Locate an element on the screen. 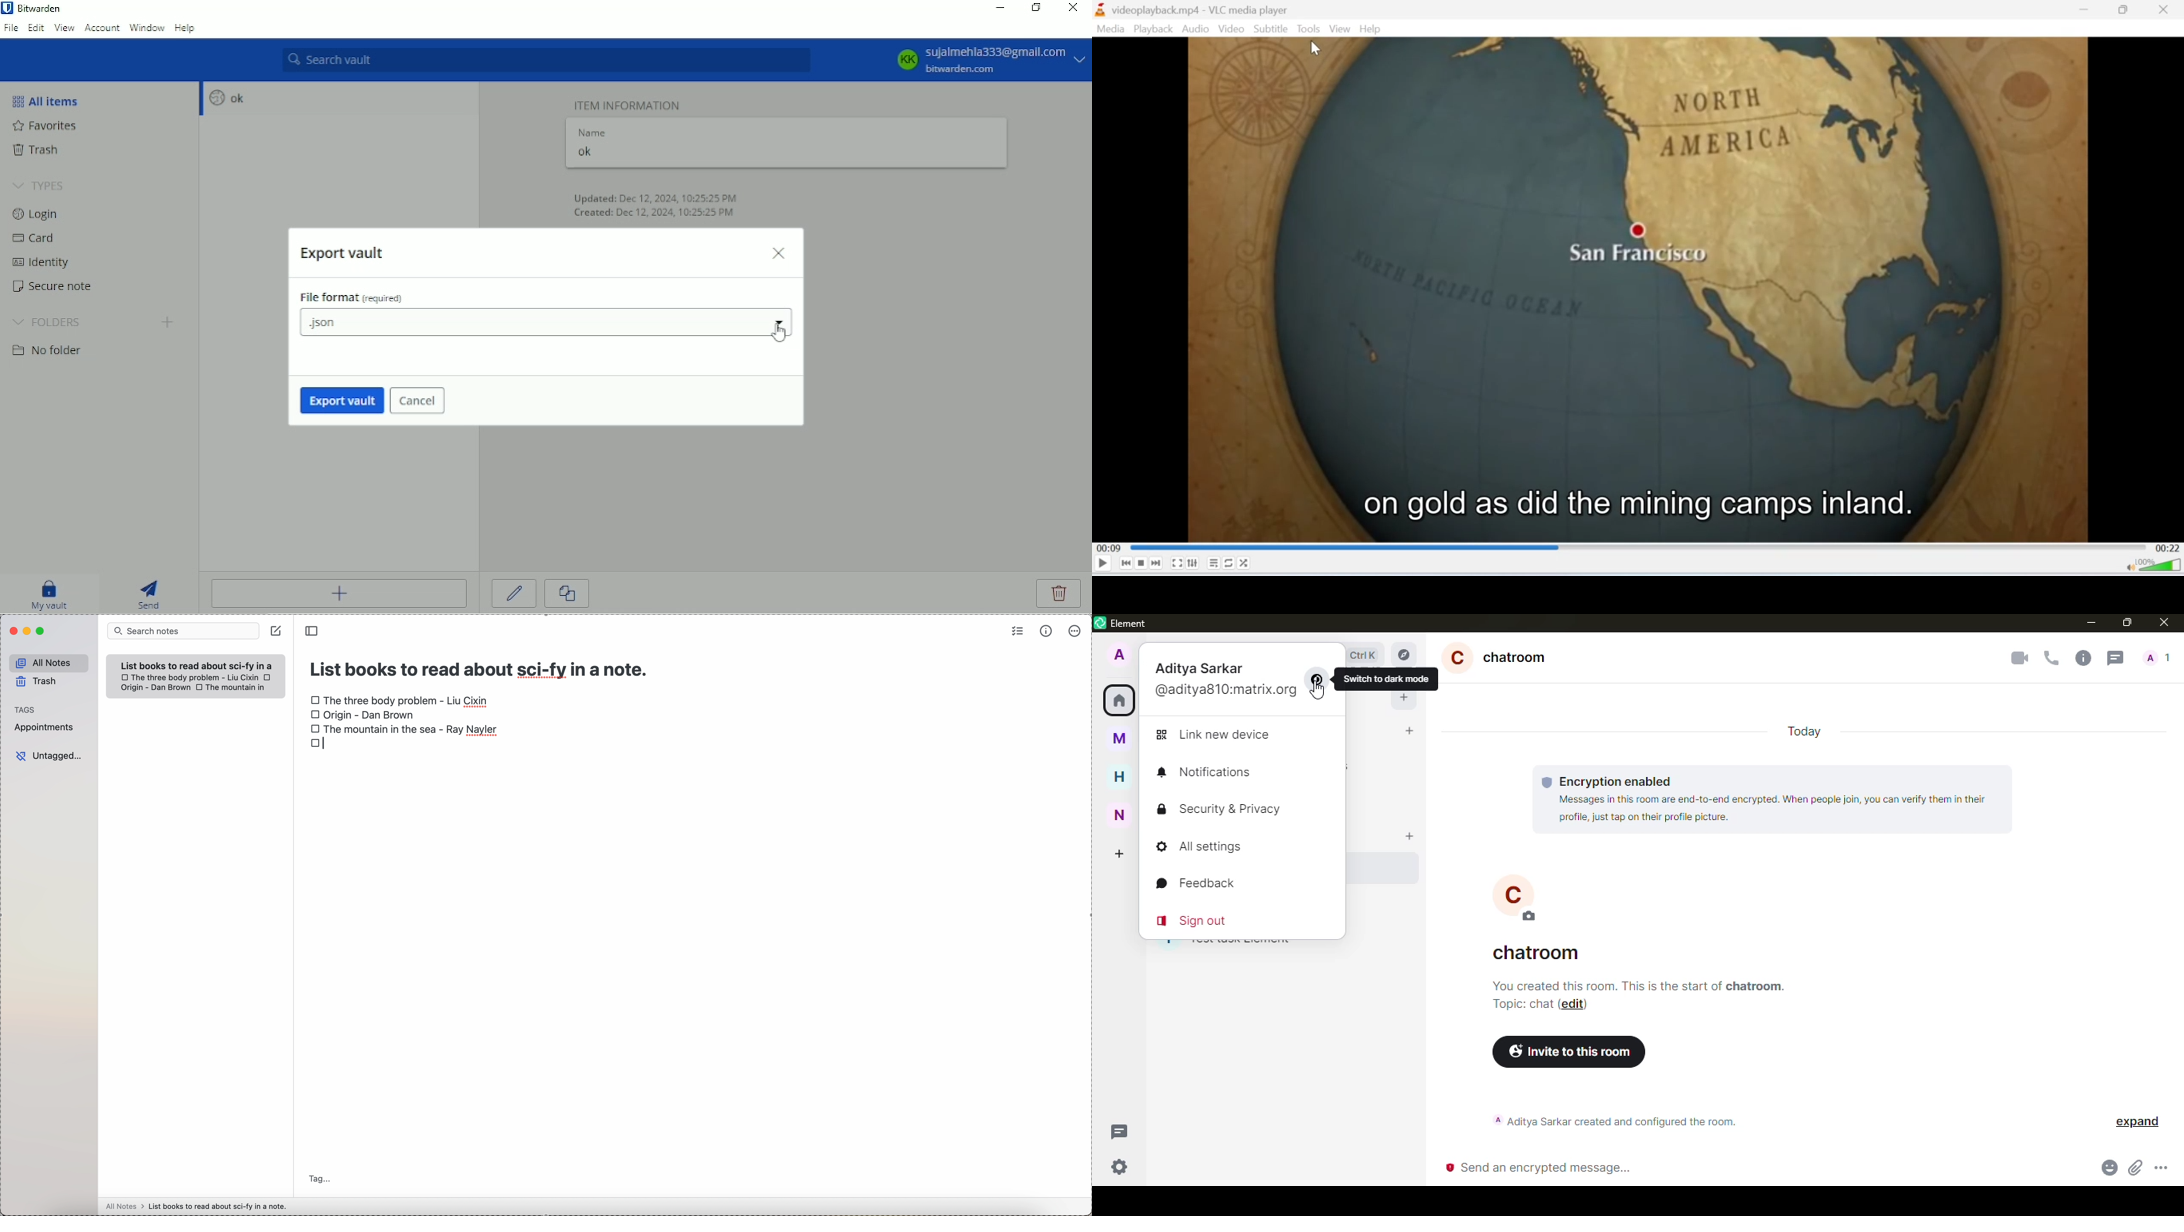  Playback is located at coordinates (1153, 29).